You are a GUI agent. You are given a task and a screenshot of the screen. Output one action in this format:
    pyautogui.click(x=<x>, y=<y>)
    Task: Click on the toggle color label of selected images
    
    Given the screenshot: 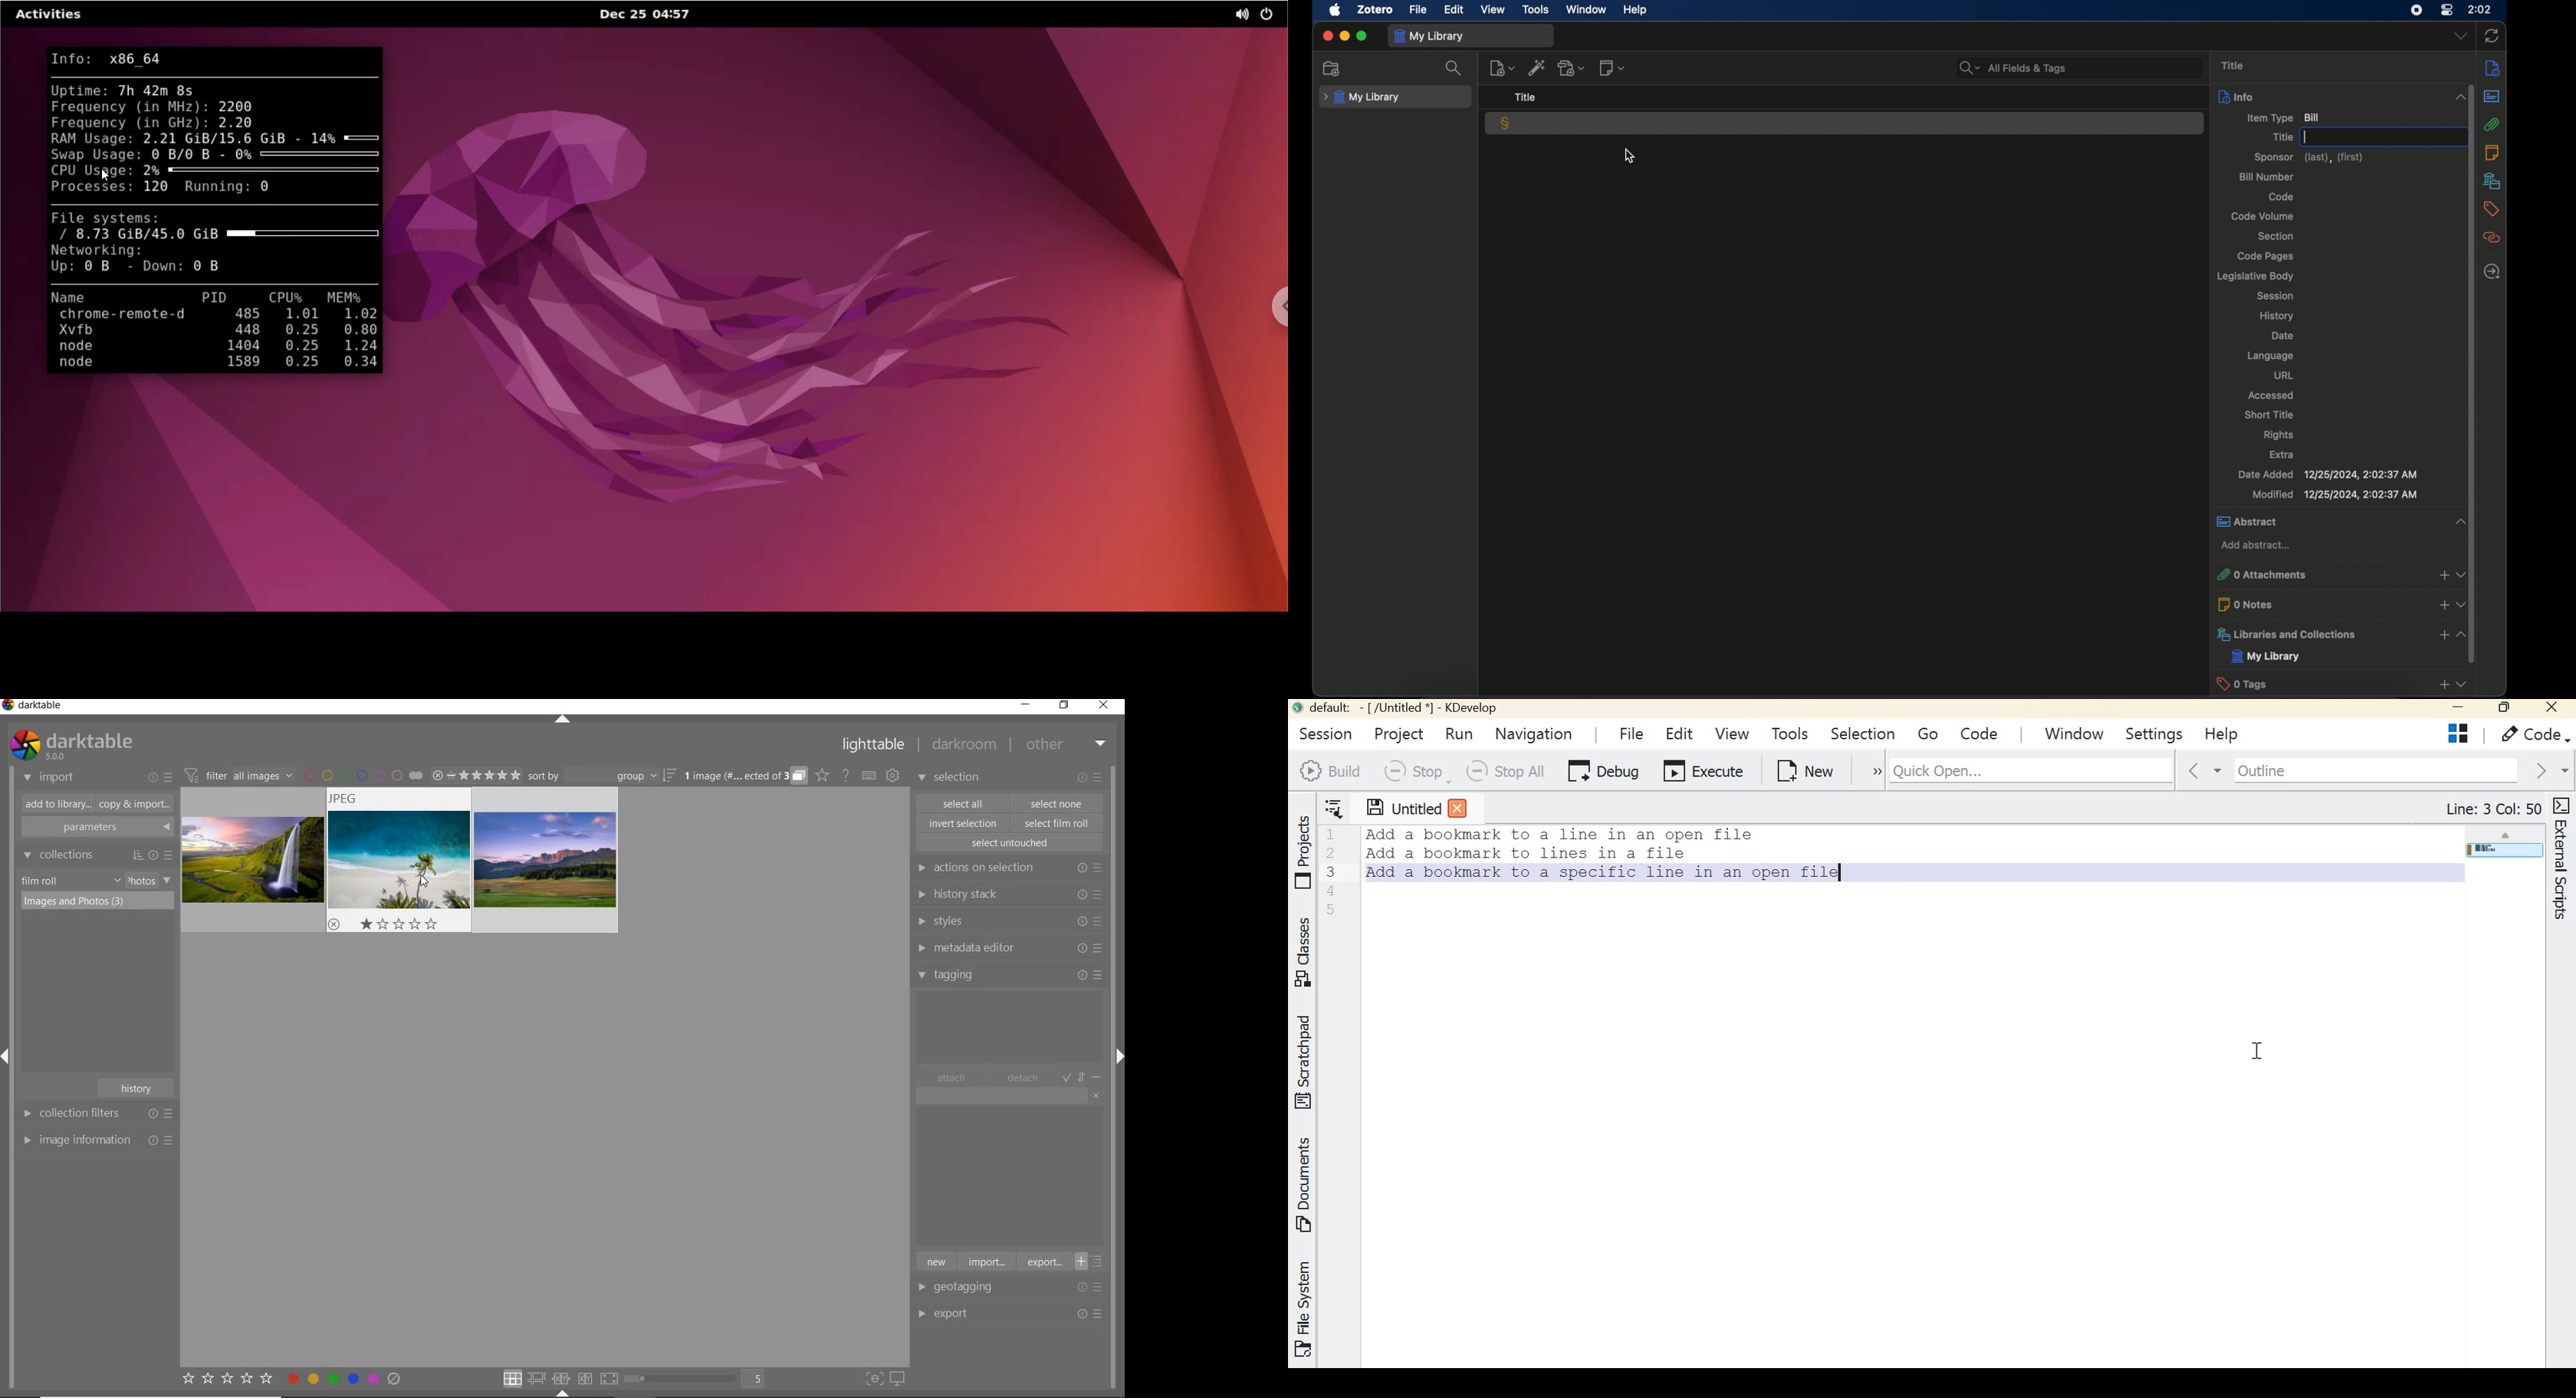 What is the action you would take?
    pyautogui.click(x=345, y=1378)
    